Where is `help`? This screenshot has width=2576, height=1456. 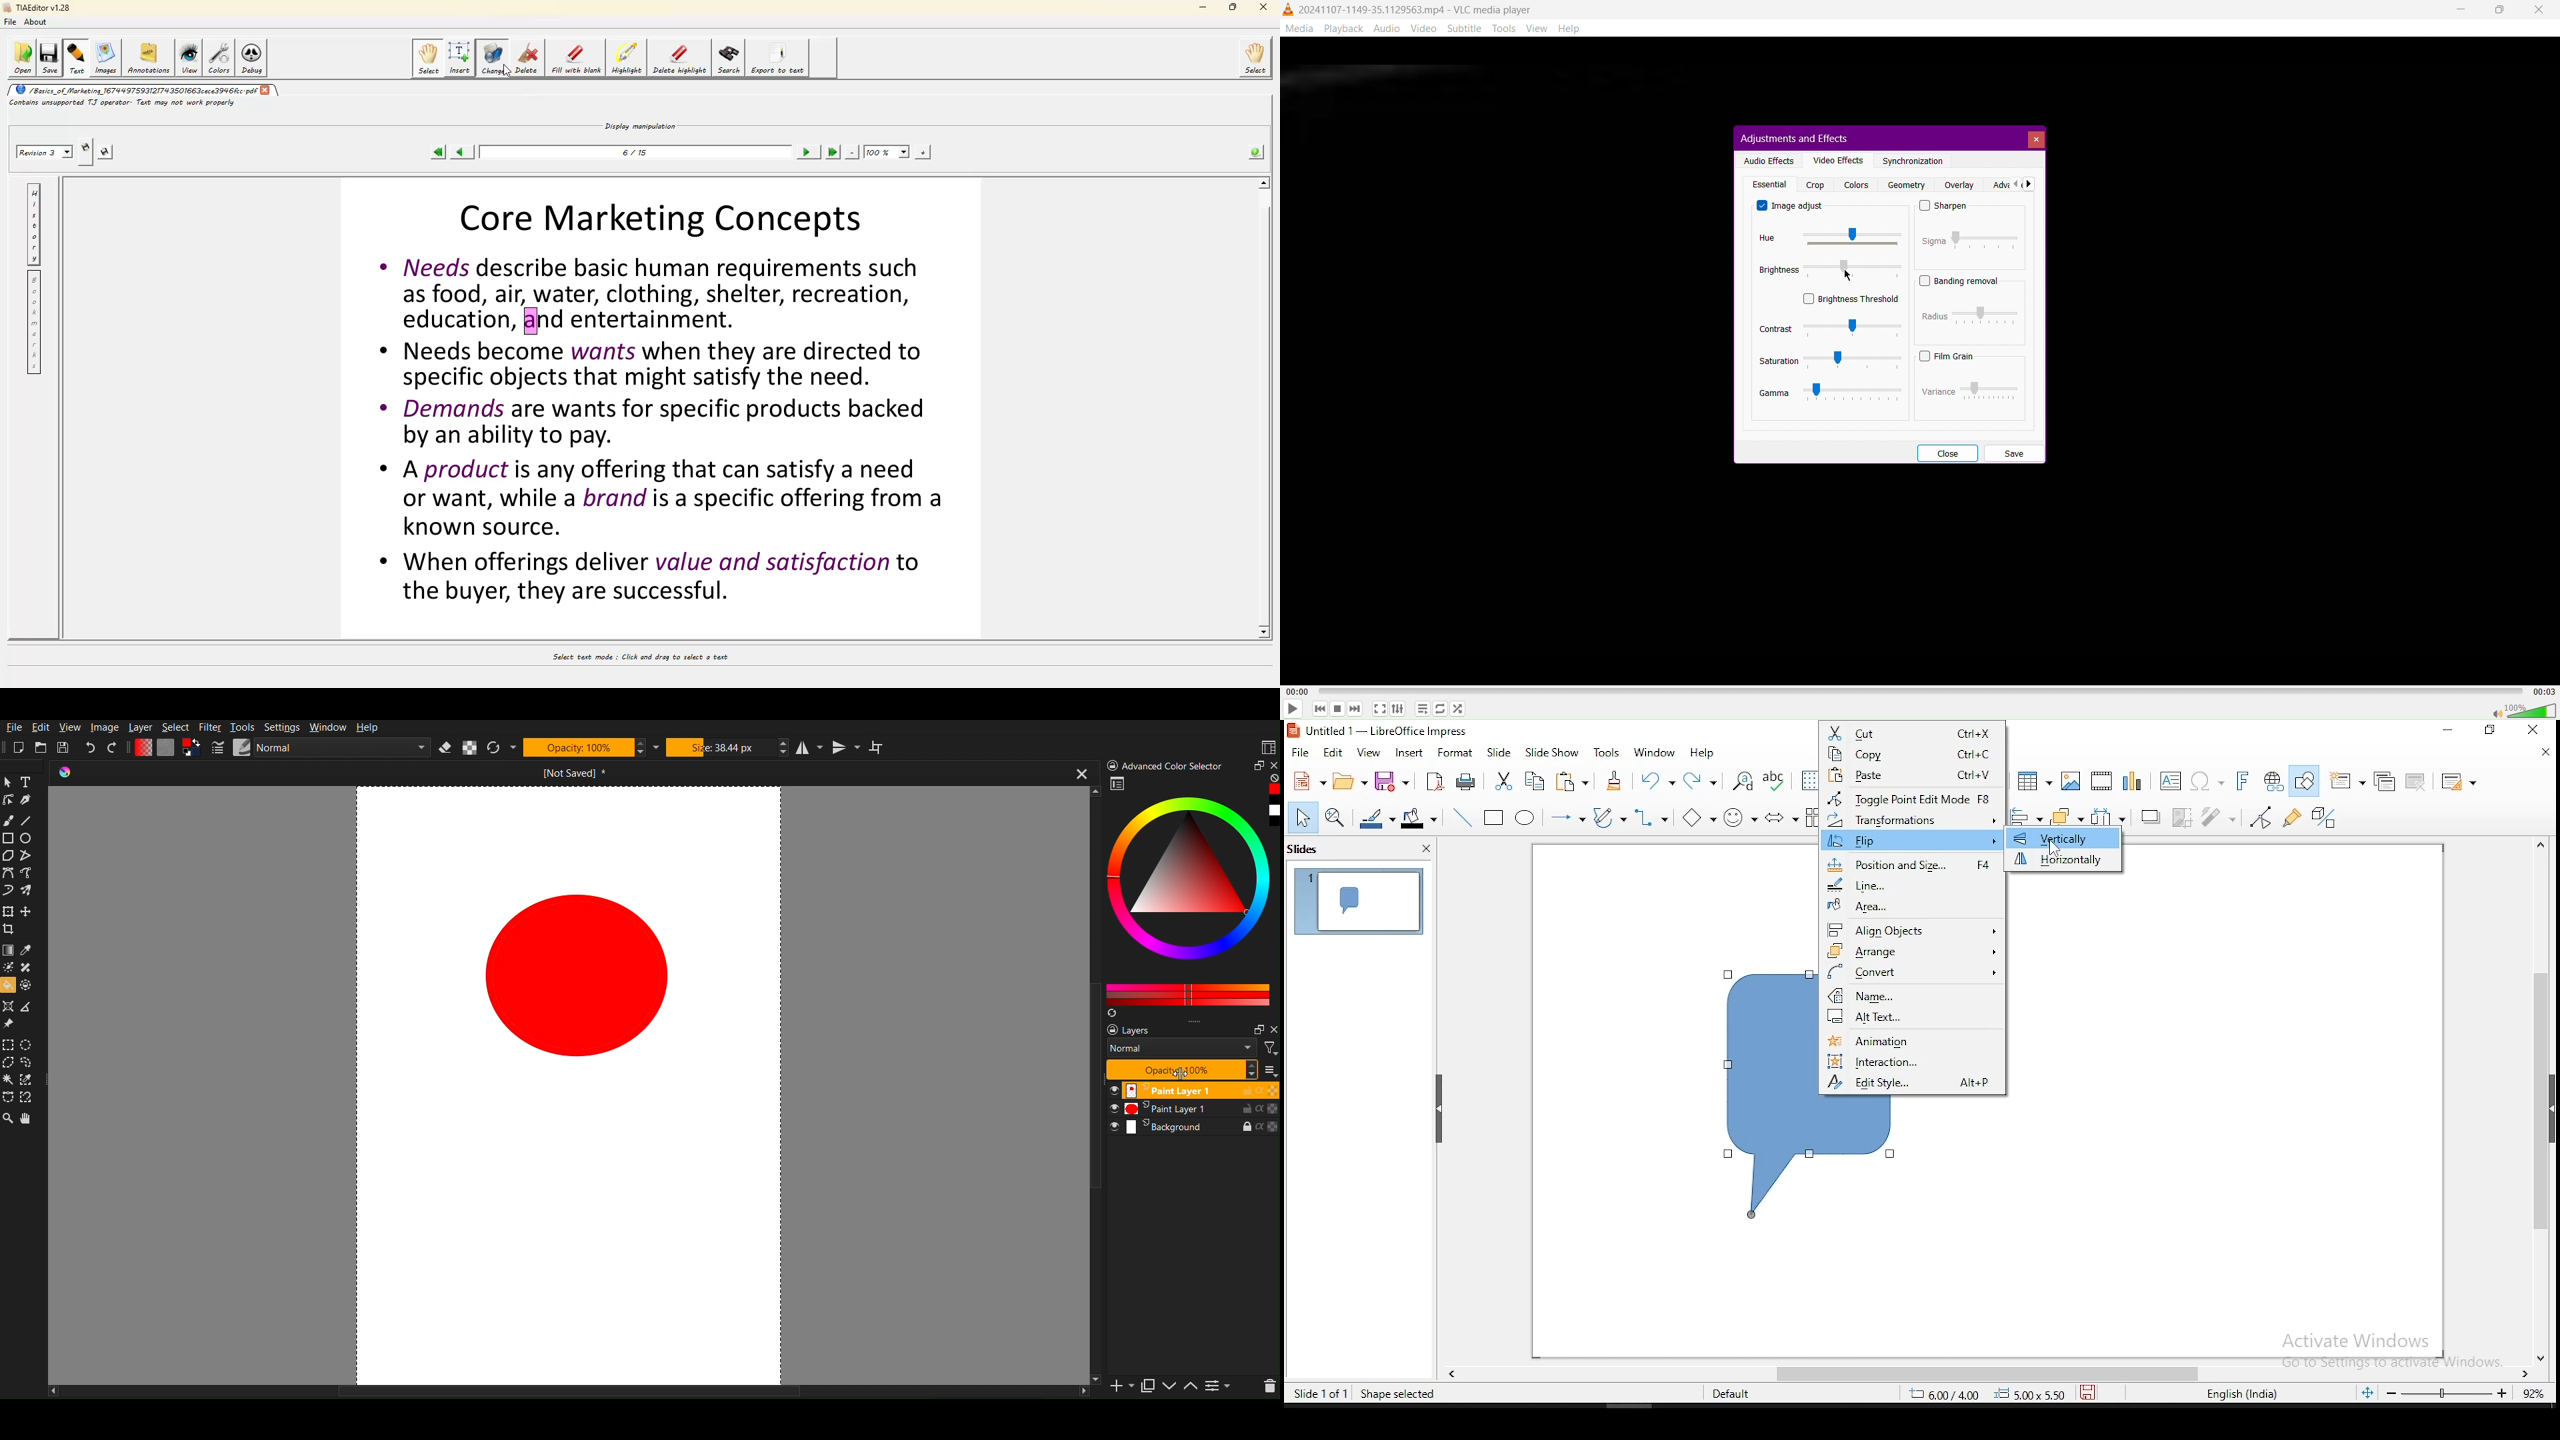
help is located at coordinates (1703, 754).